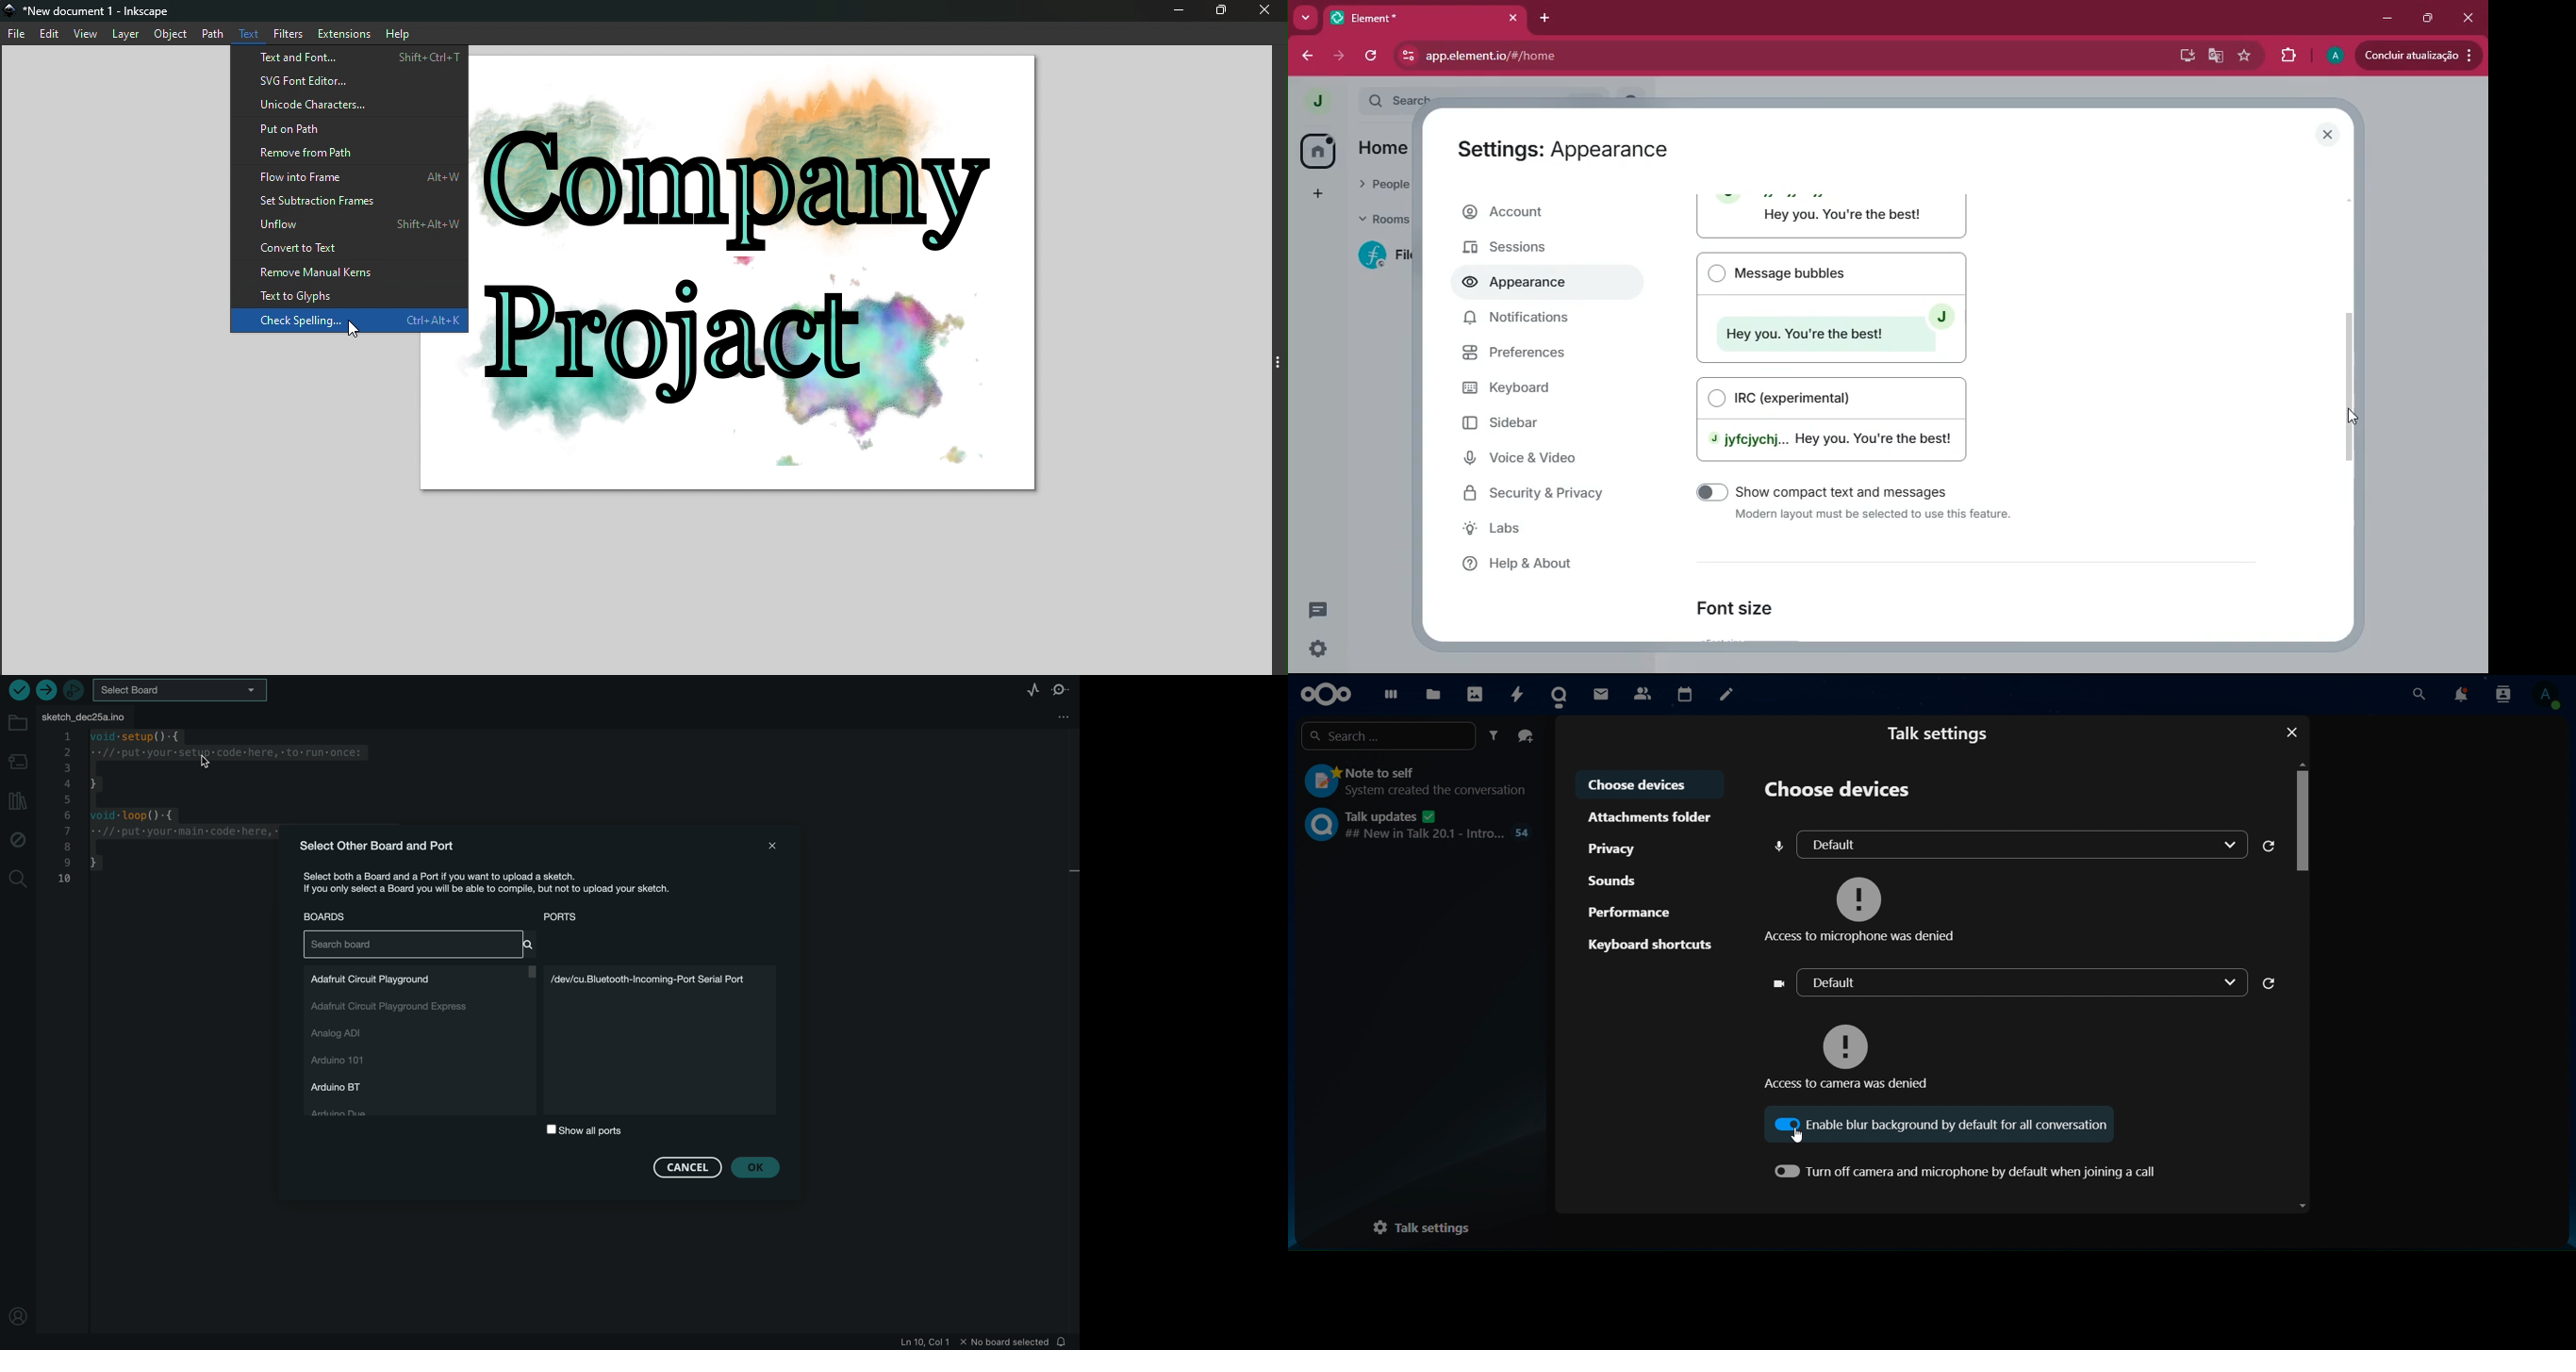 The width and height of the screenshot is (2576, 1372). I want to click on forward, so click(1342, 57).